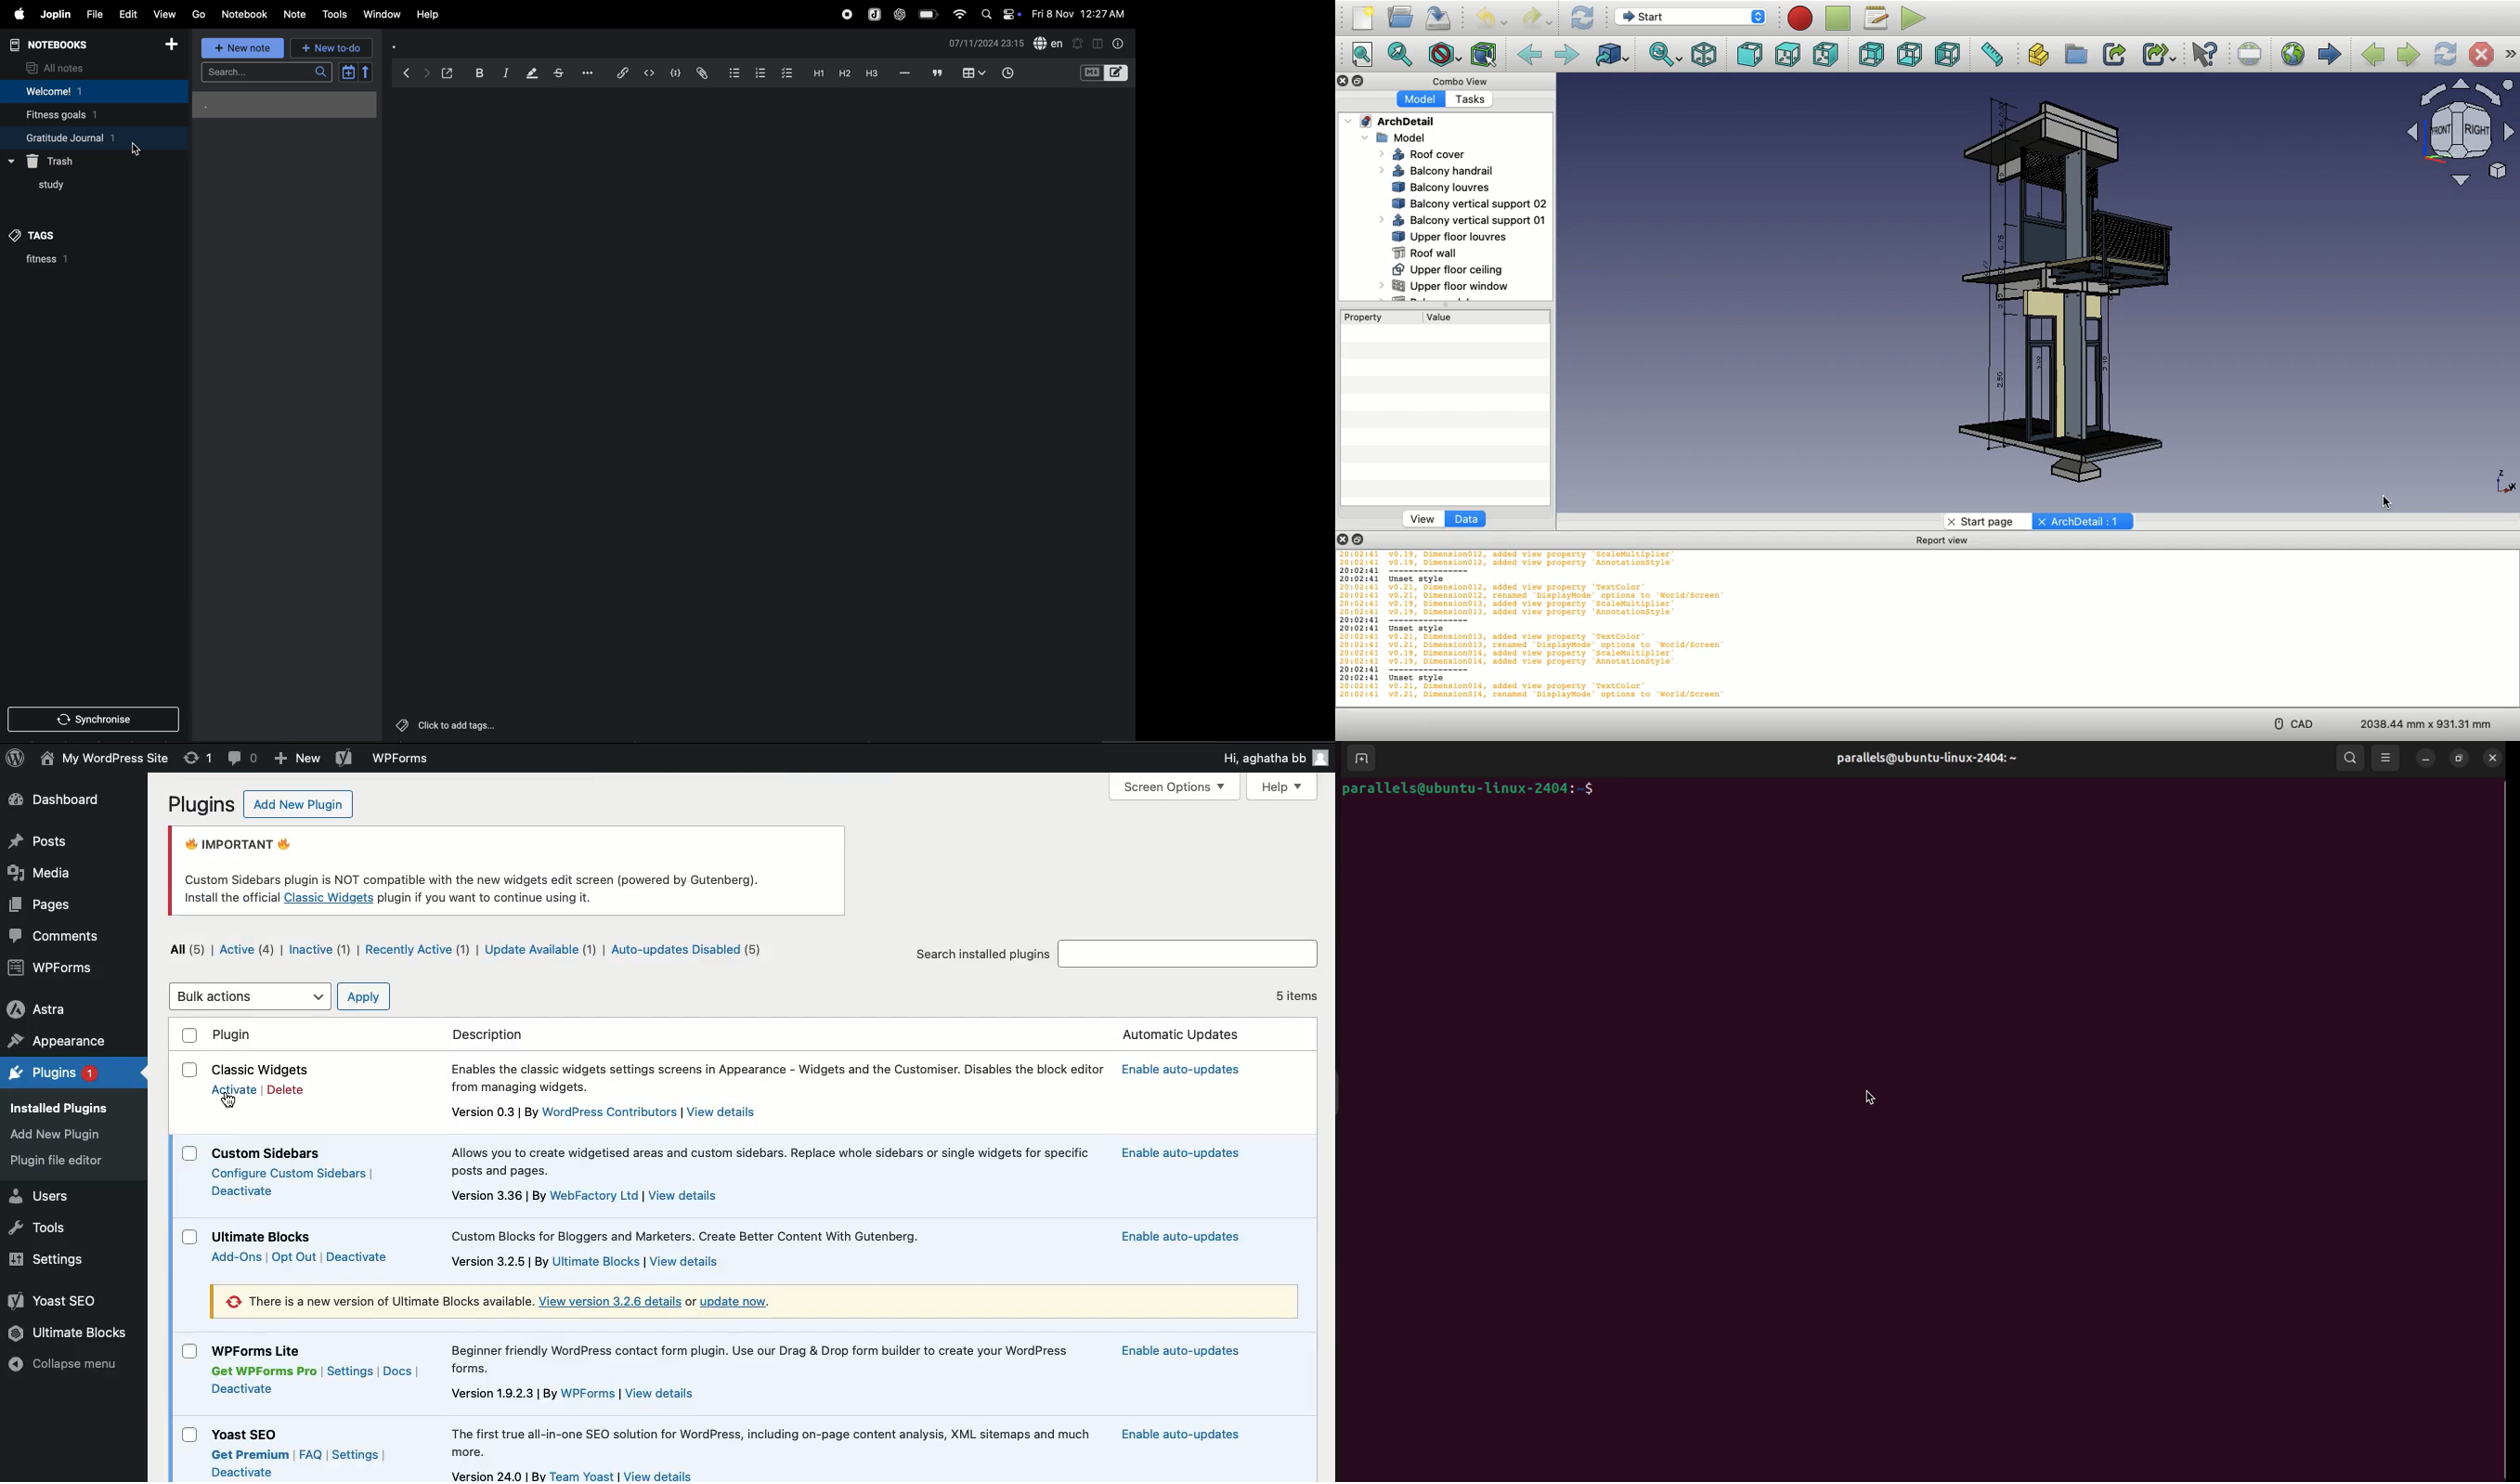 The image size is (2520, 1484). I want to click on bold, so click(478, 72).